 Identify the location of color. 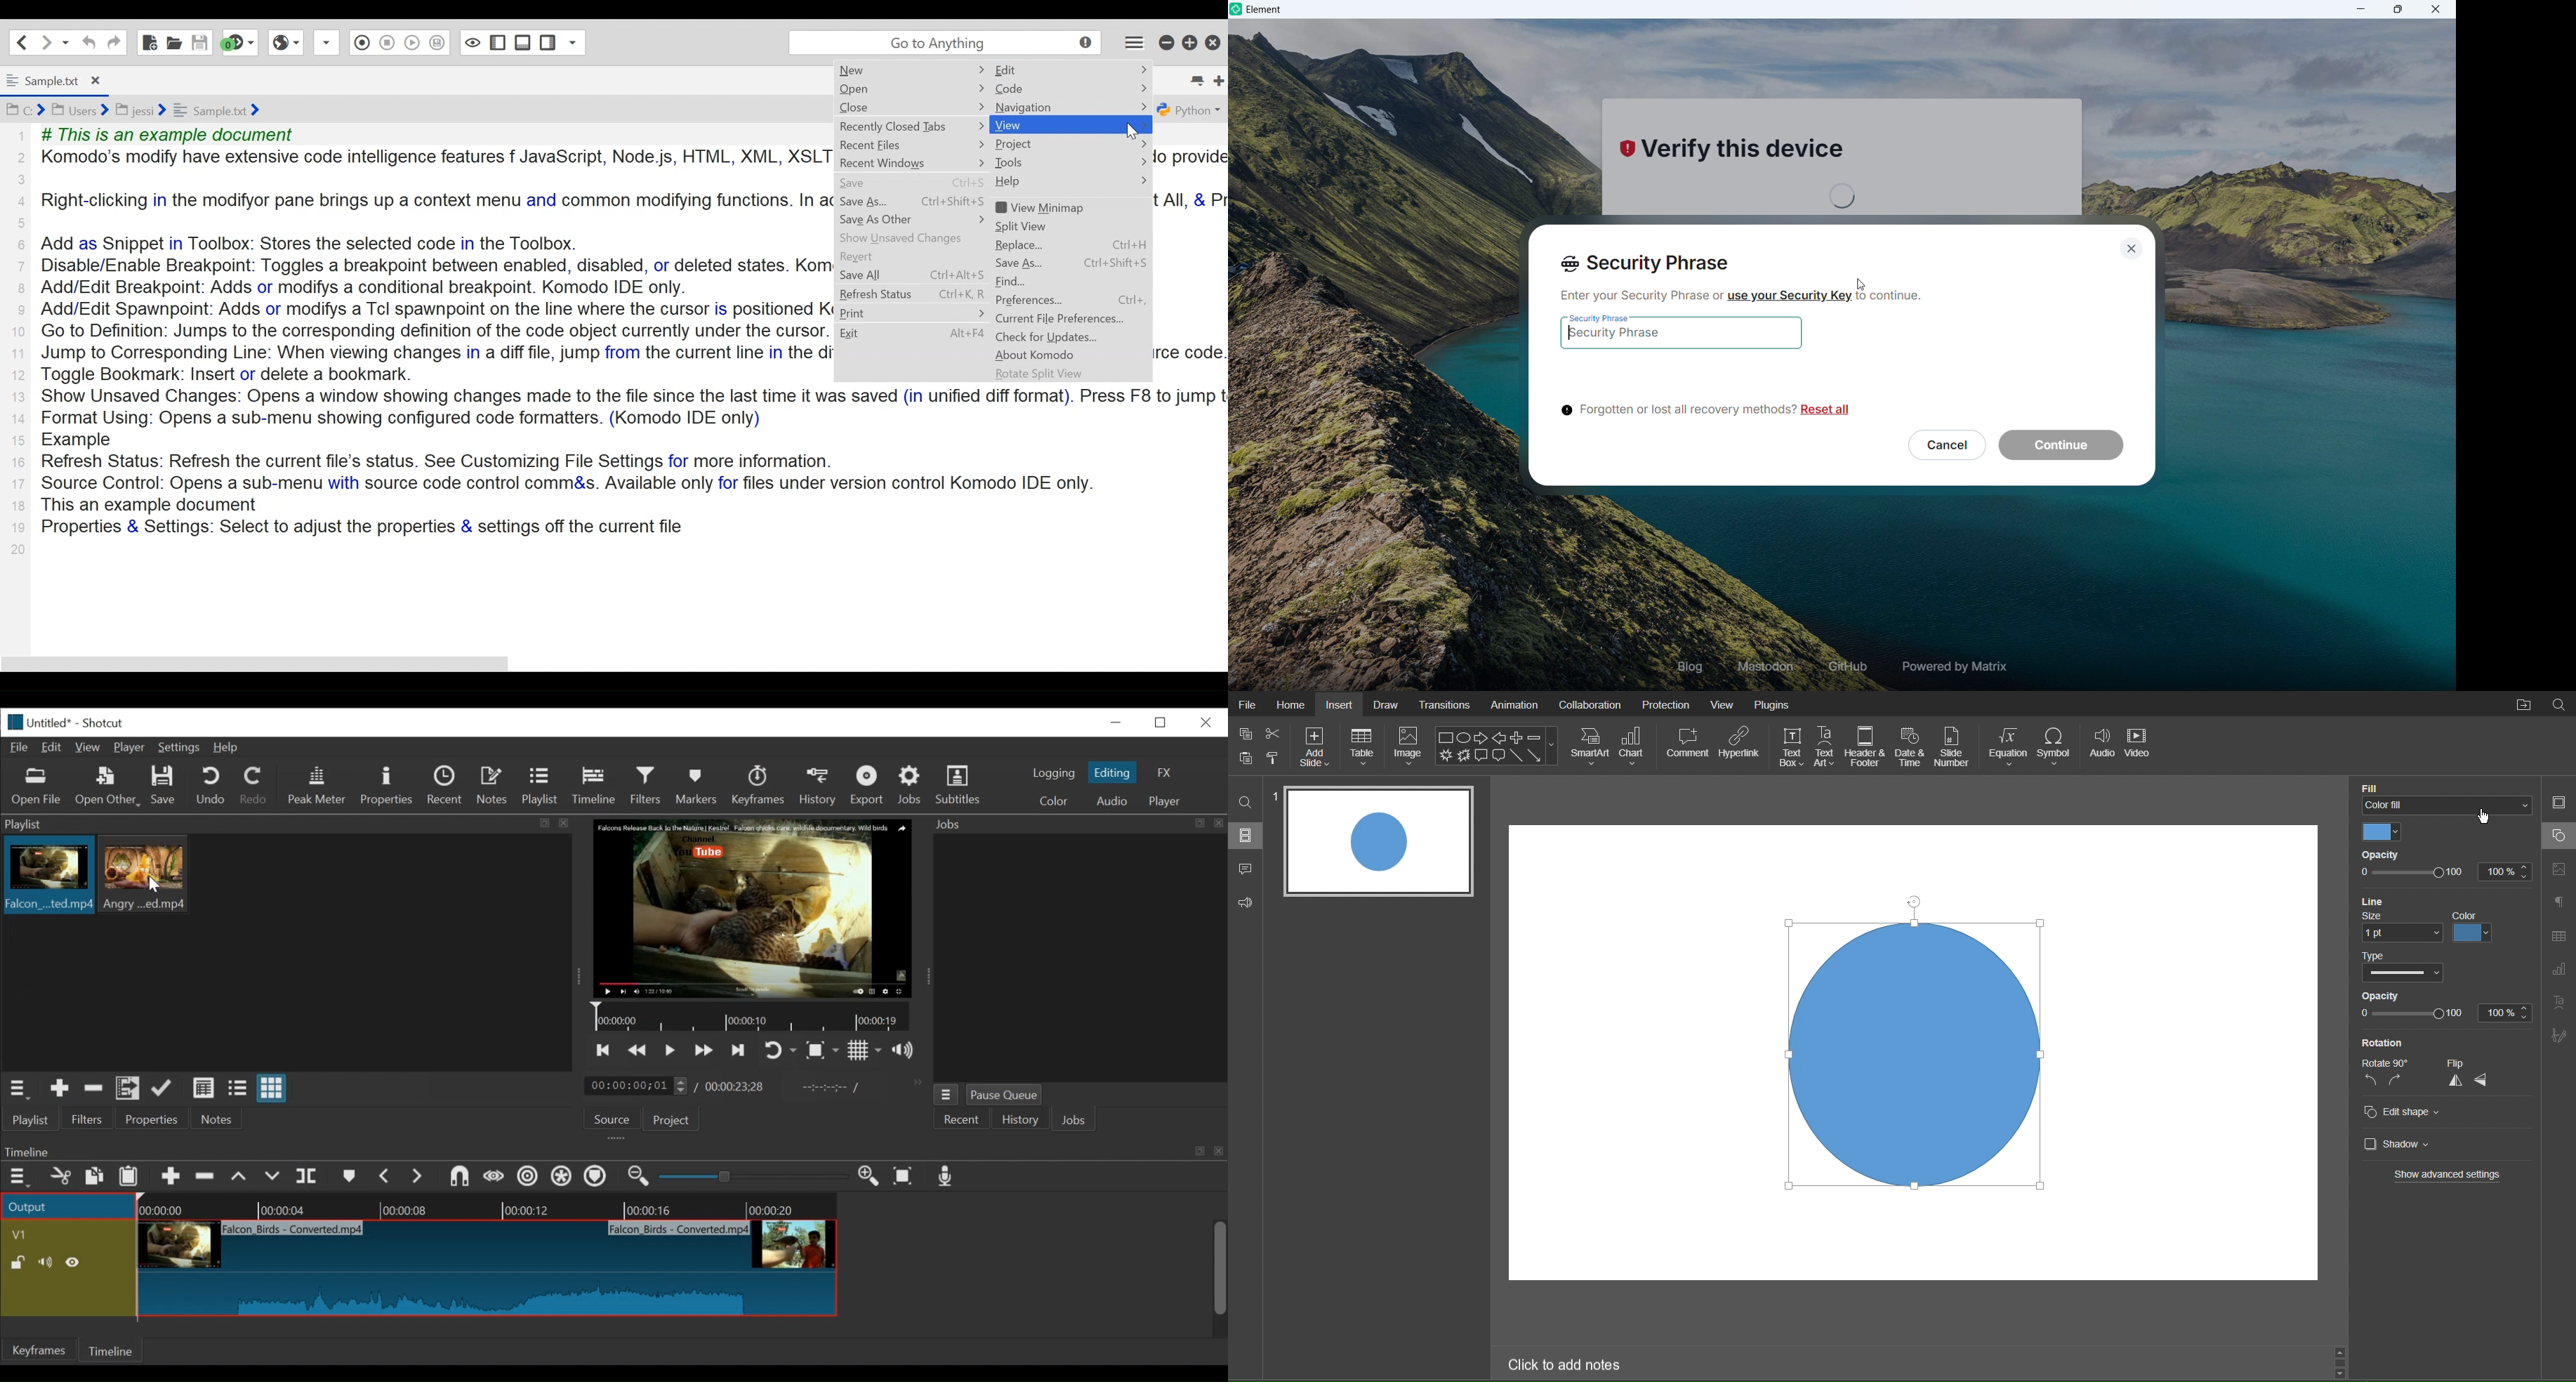
(1053, 802).